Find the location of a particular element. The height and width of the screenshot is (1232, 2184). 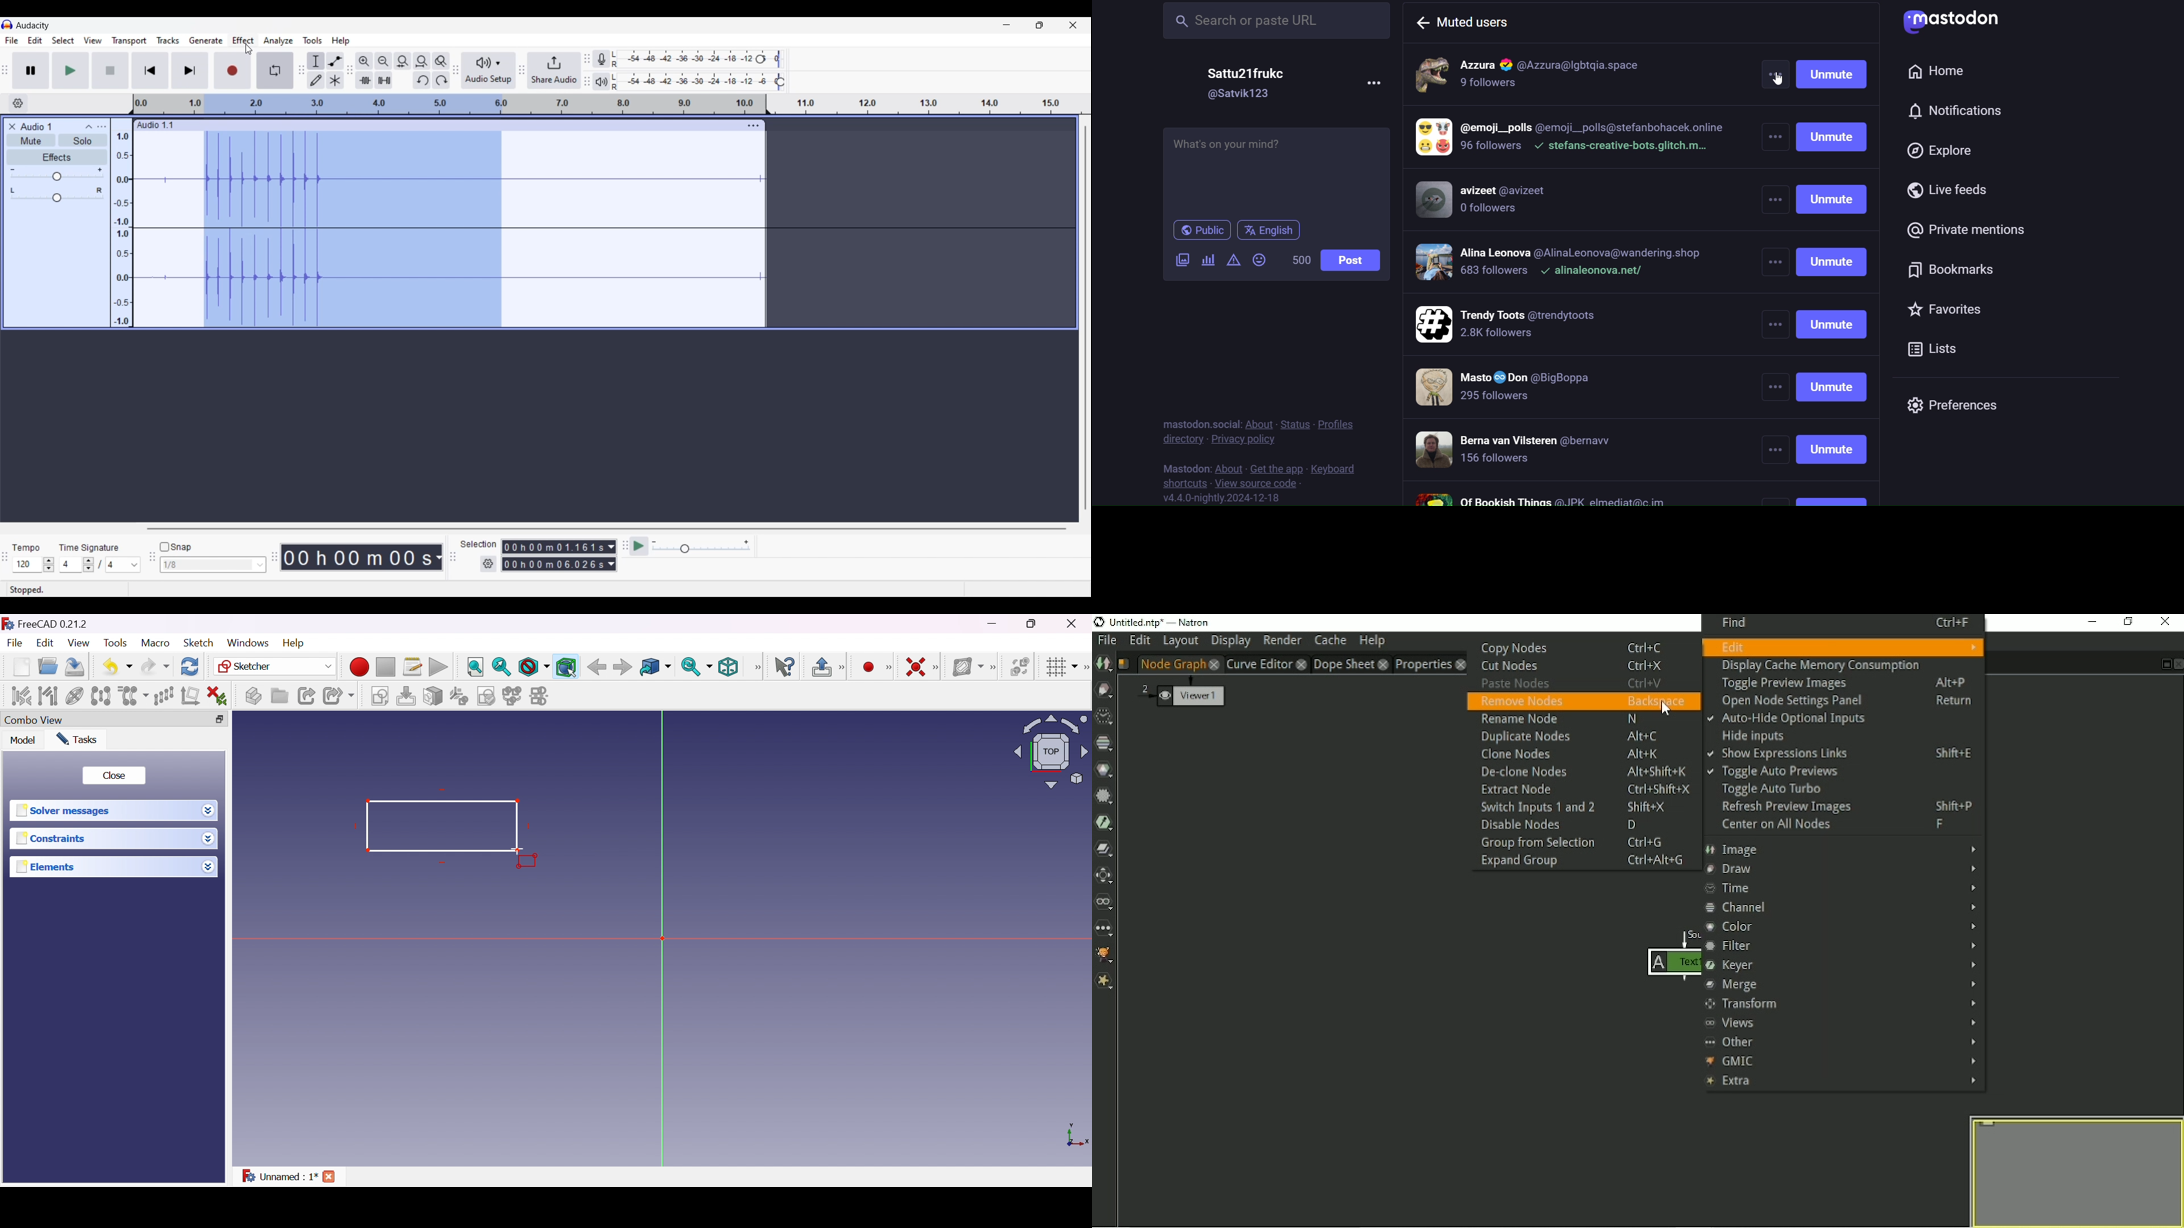

Windows is located at coordinates (248, 643).